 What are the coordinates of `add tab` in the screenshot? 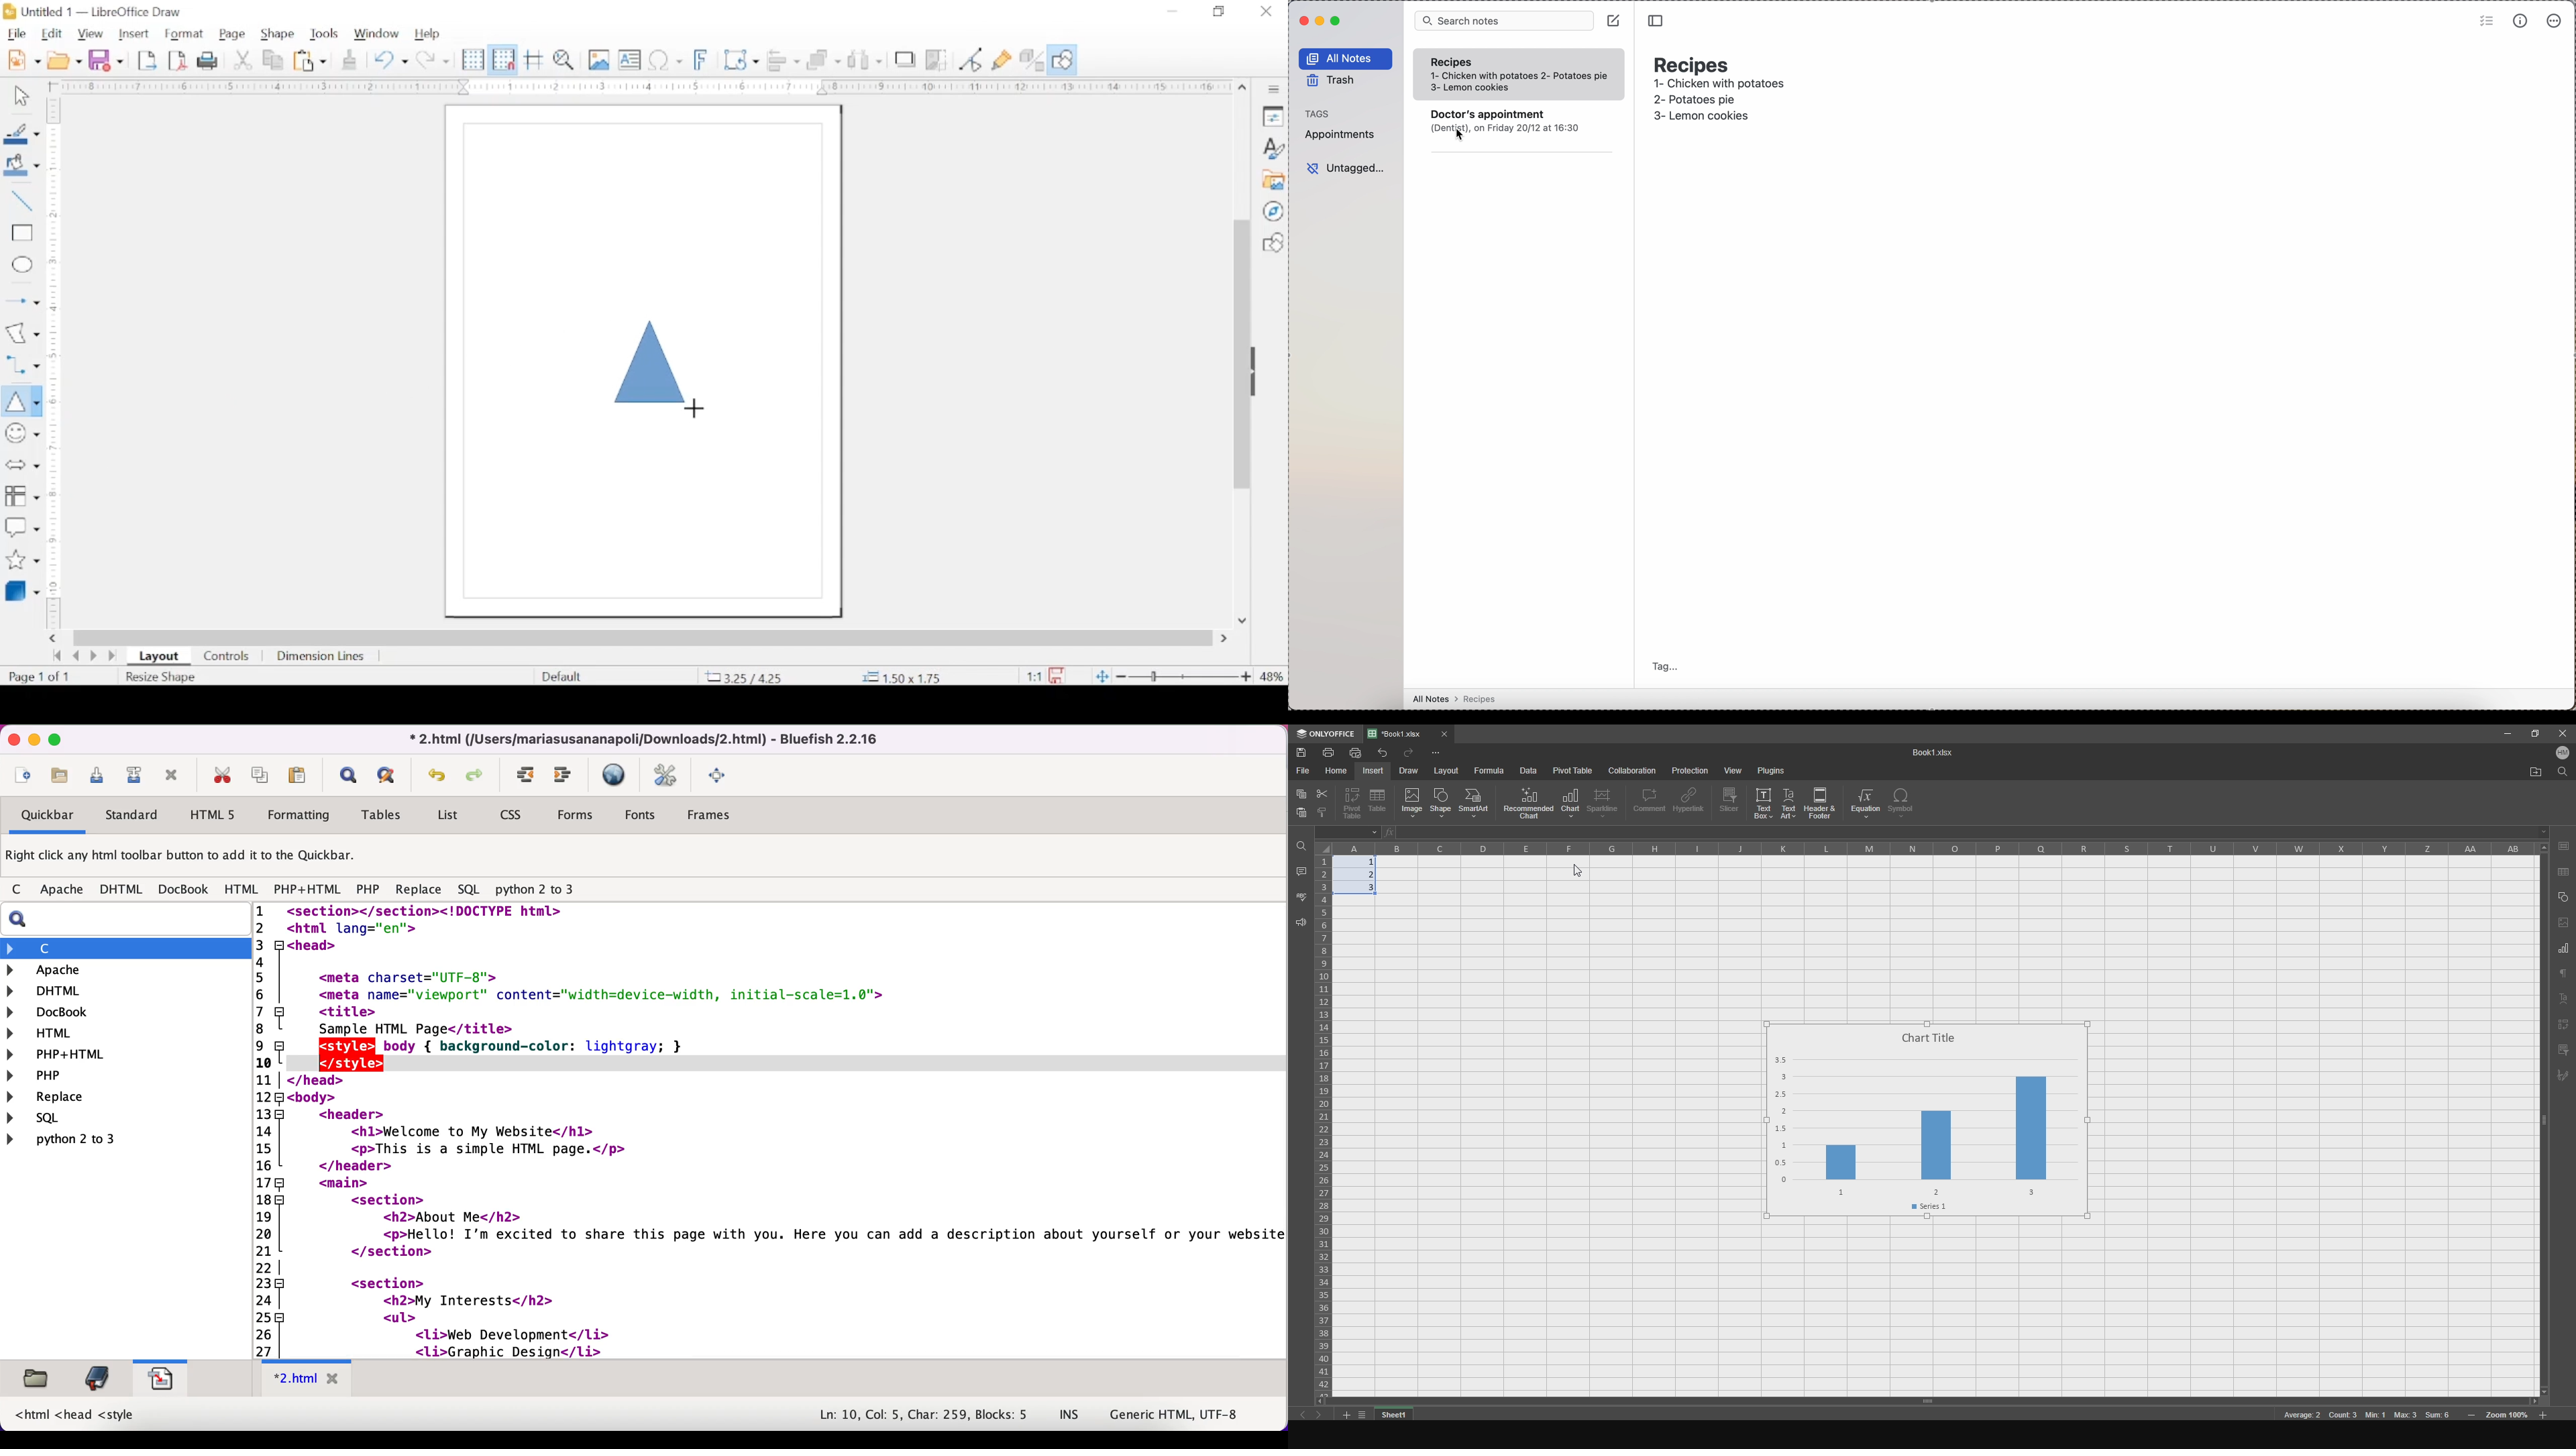 It's located at (1344, 1416).